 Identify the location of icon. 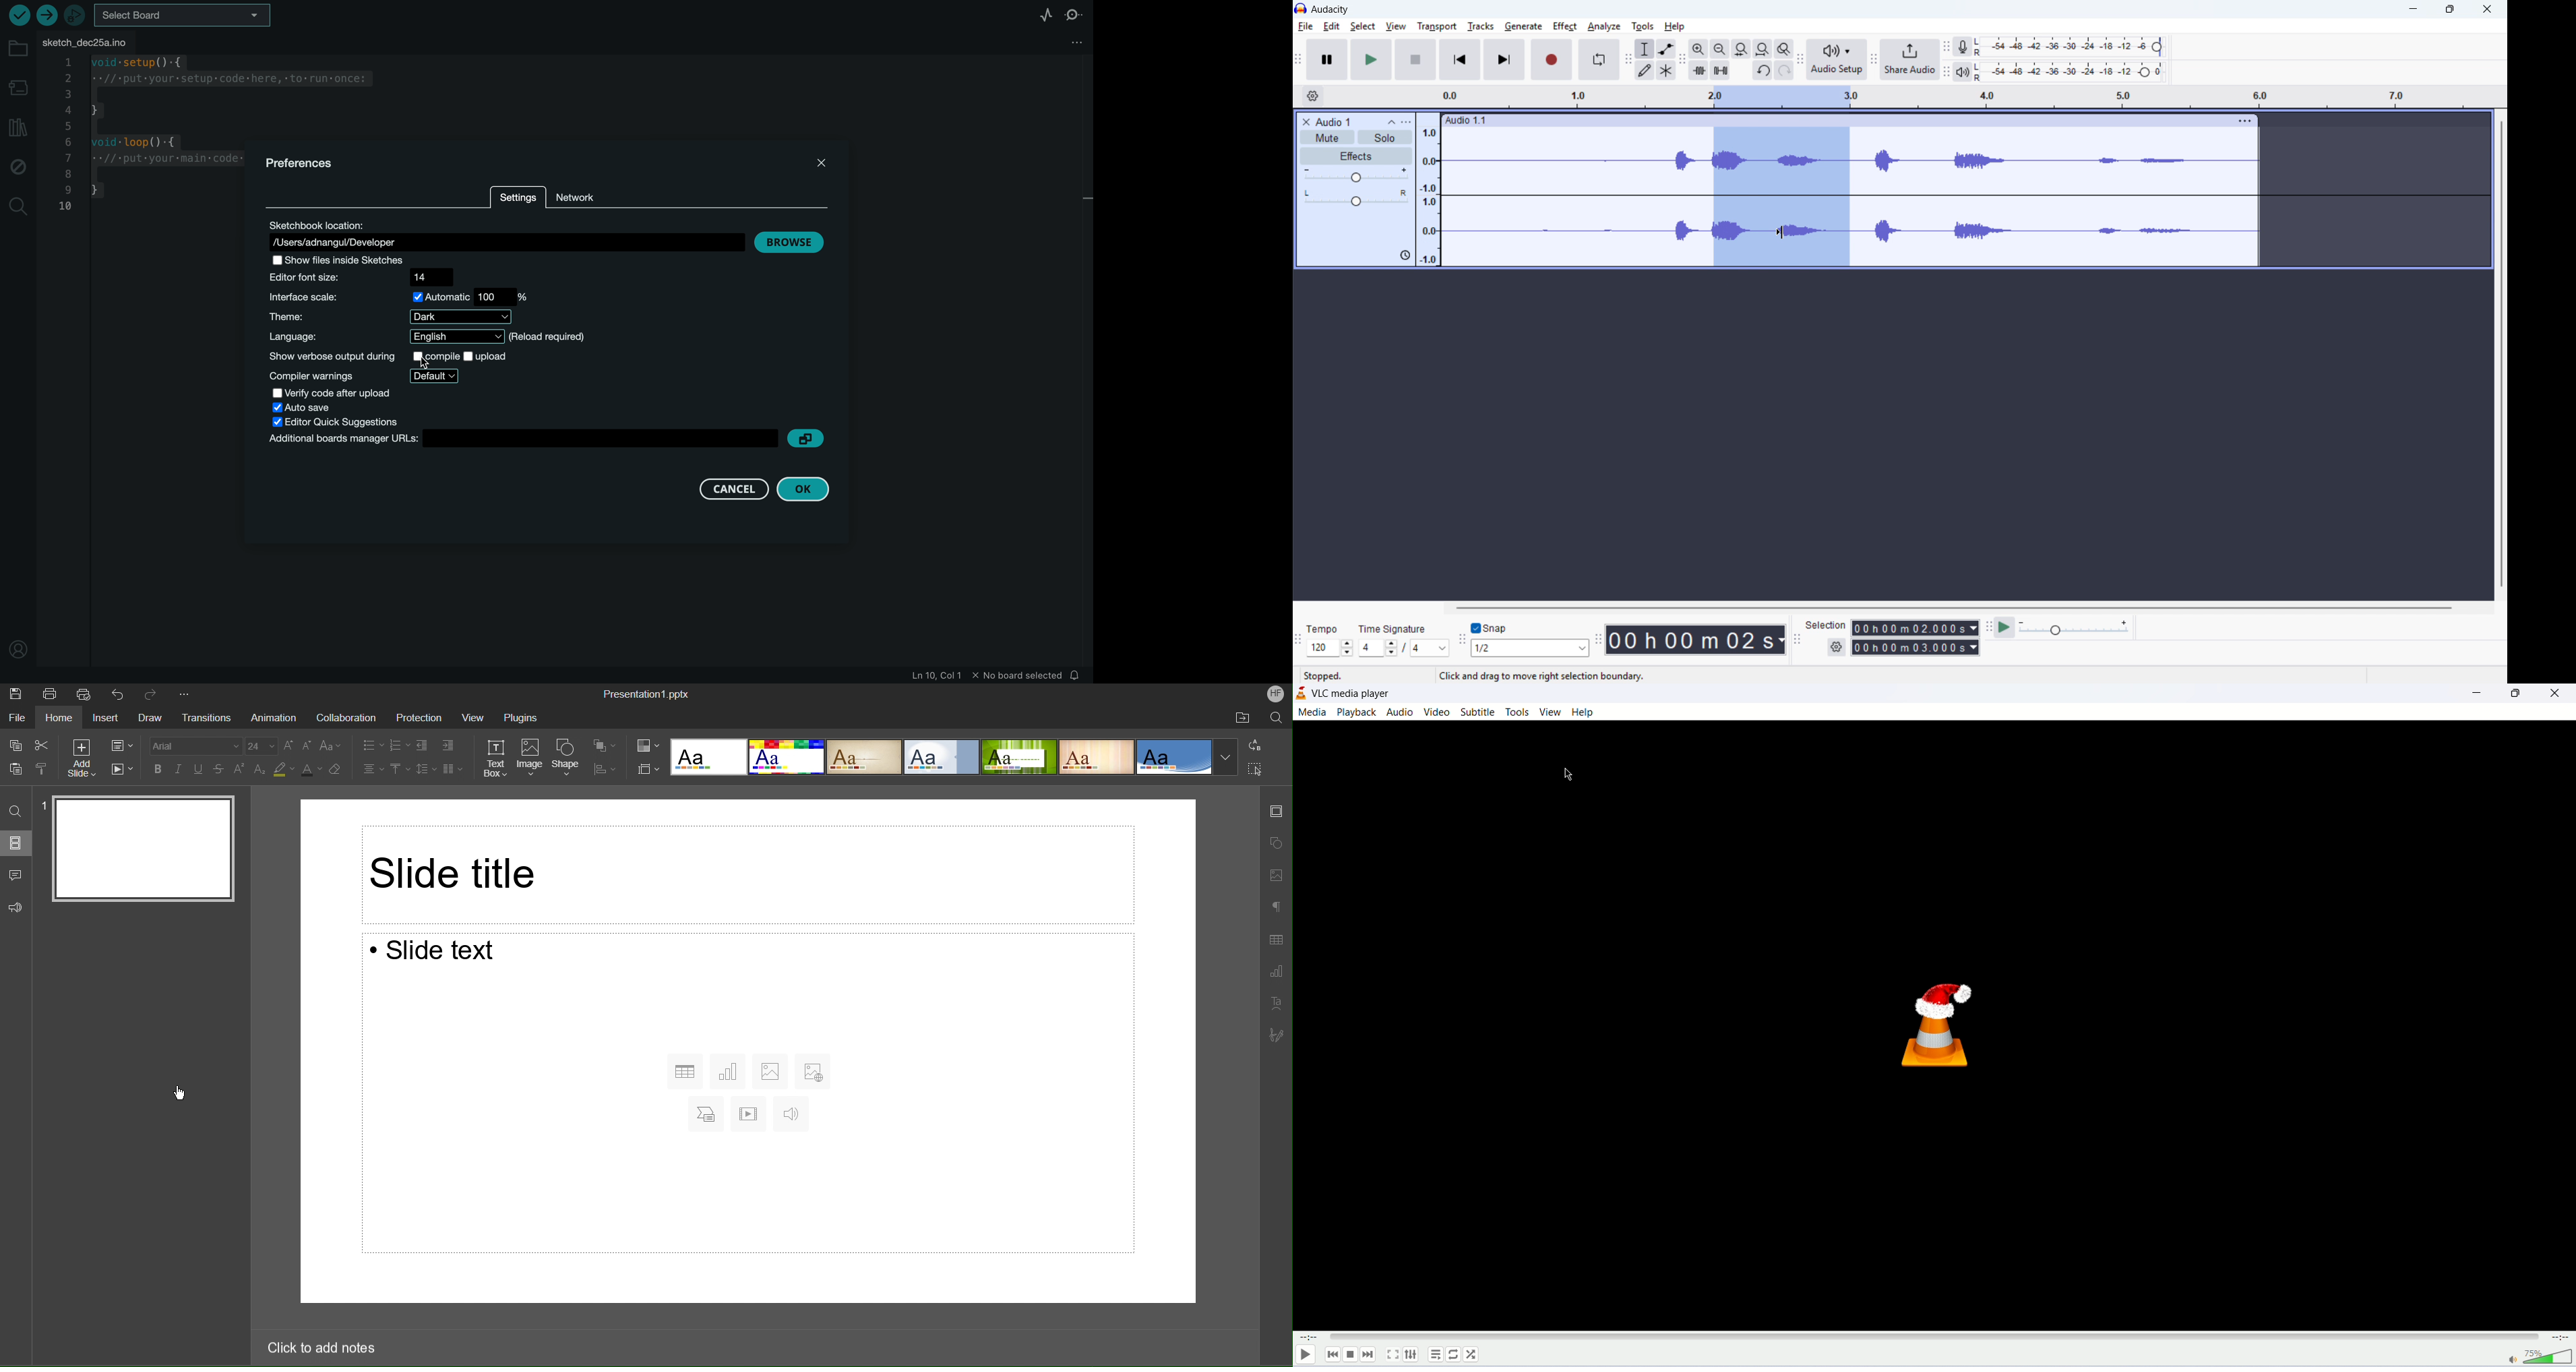
(1403, 256).